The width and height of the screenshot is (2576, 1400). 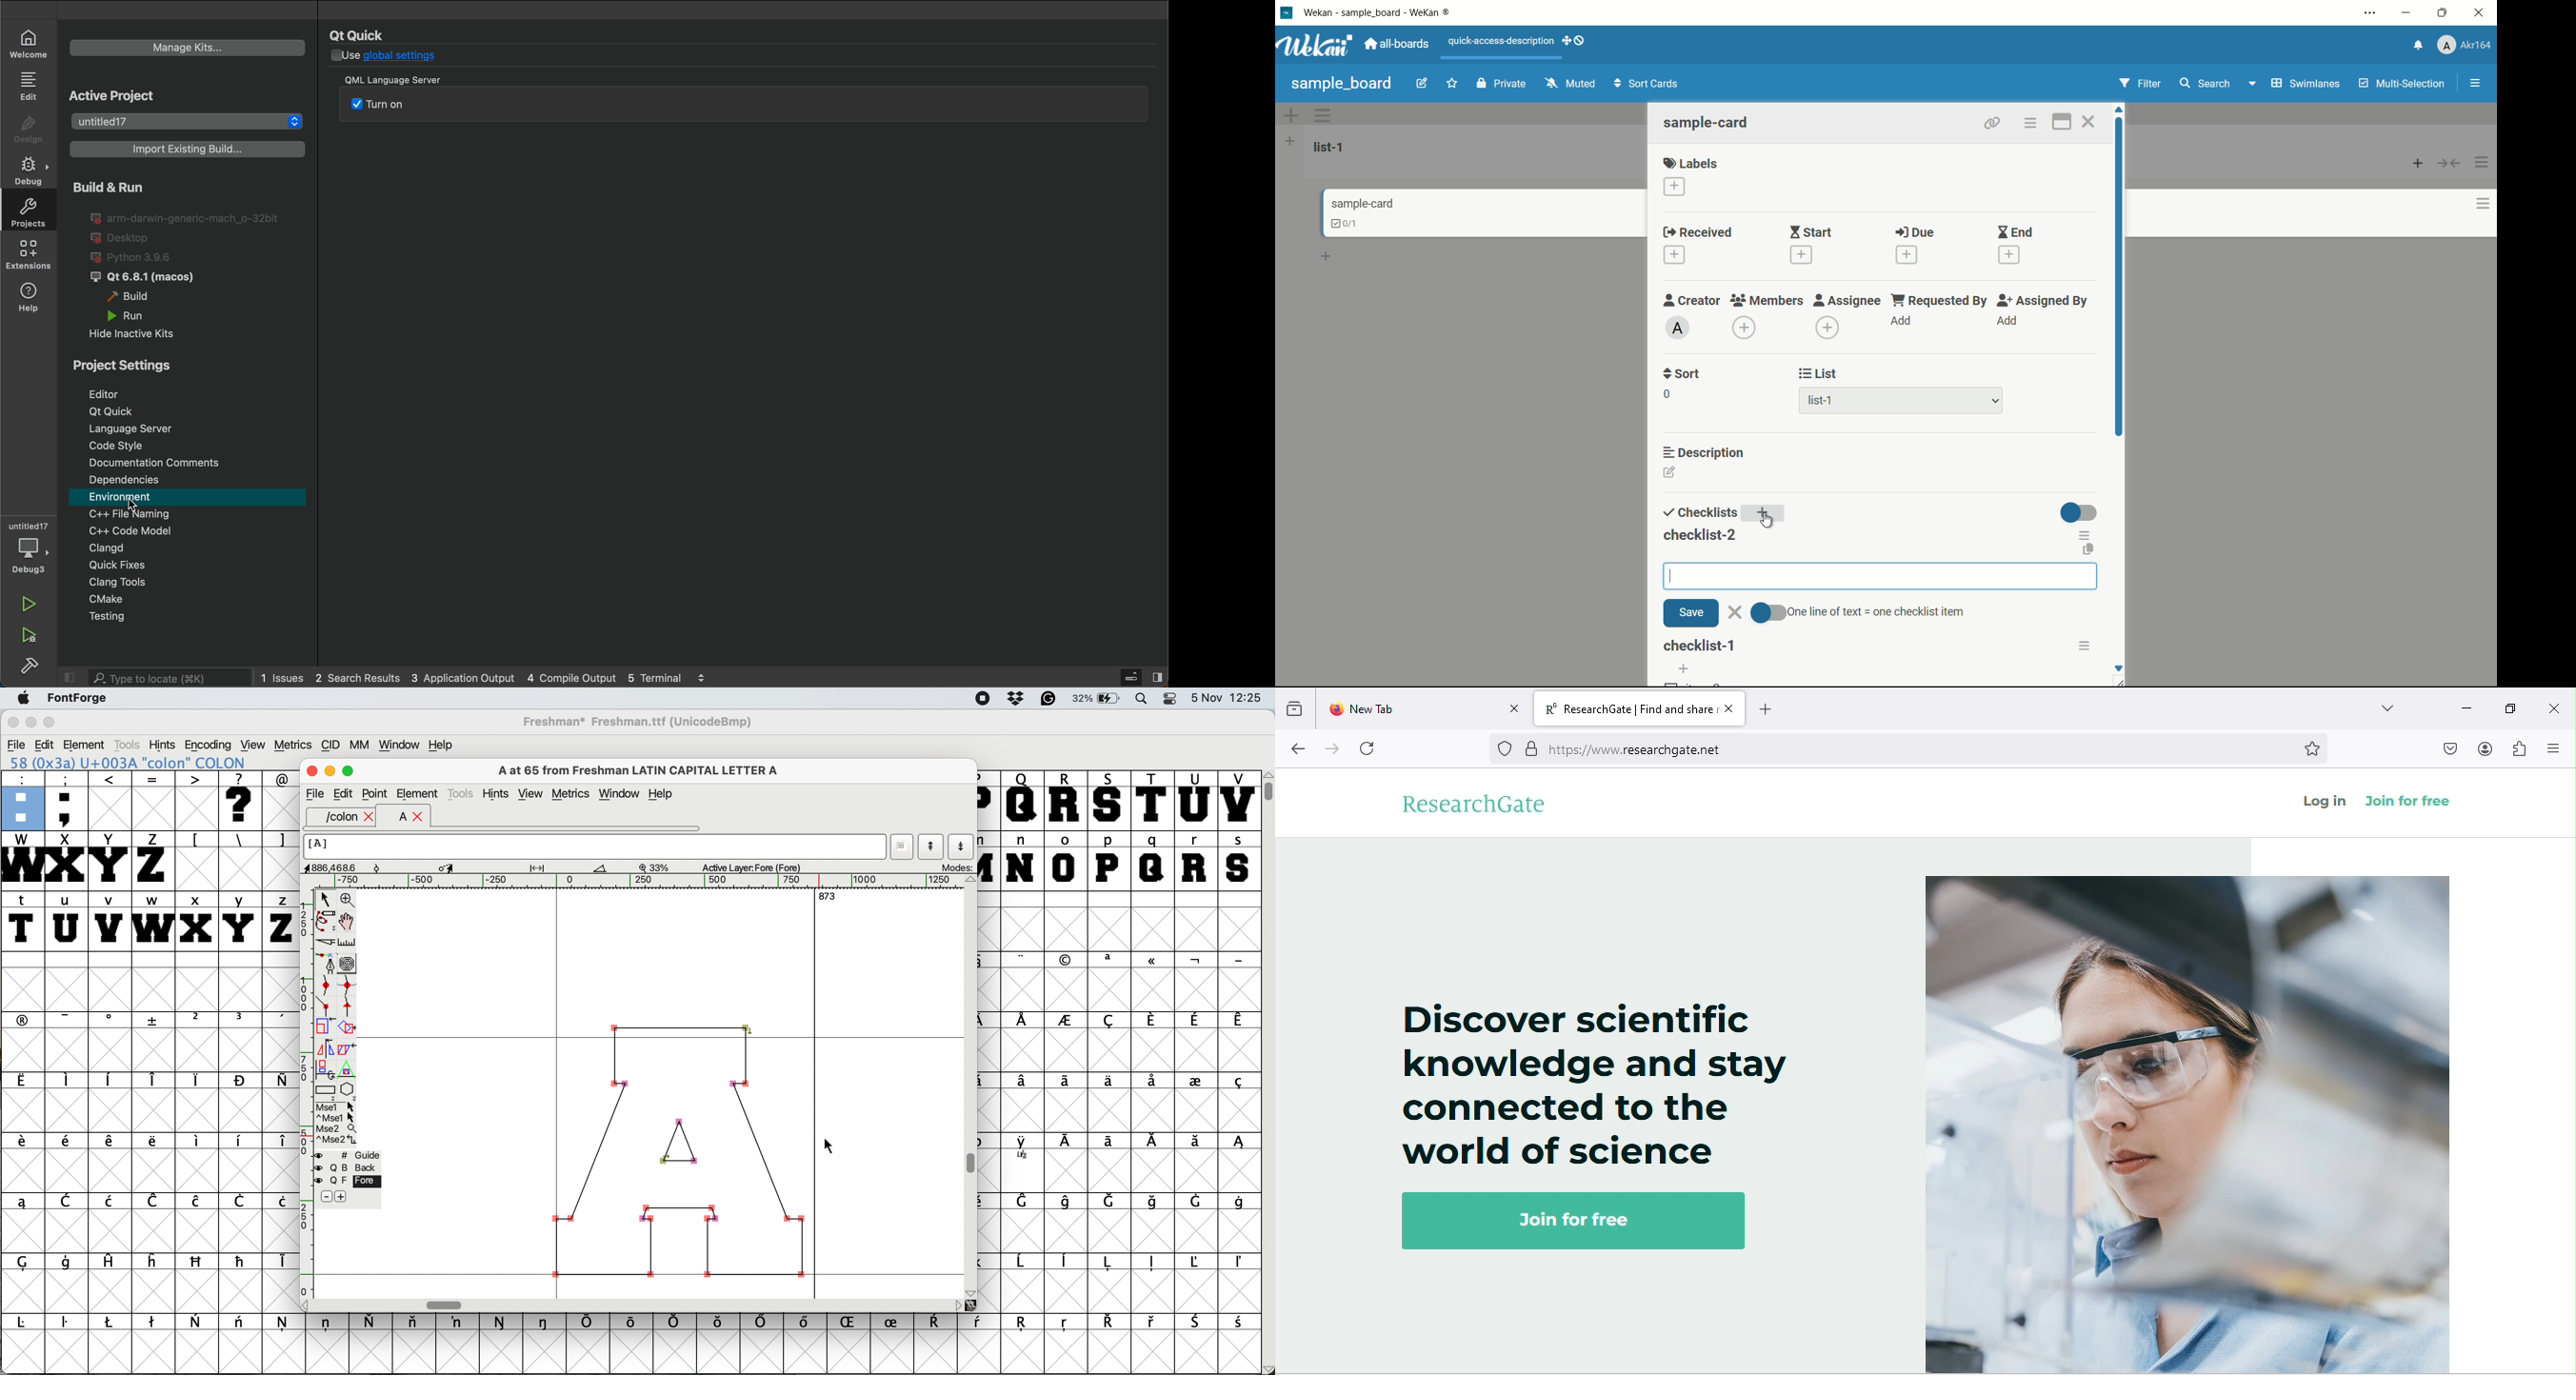 I want to click on research gate, so click(x=1484, y=806).